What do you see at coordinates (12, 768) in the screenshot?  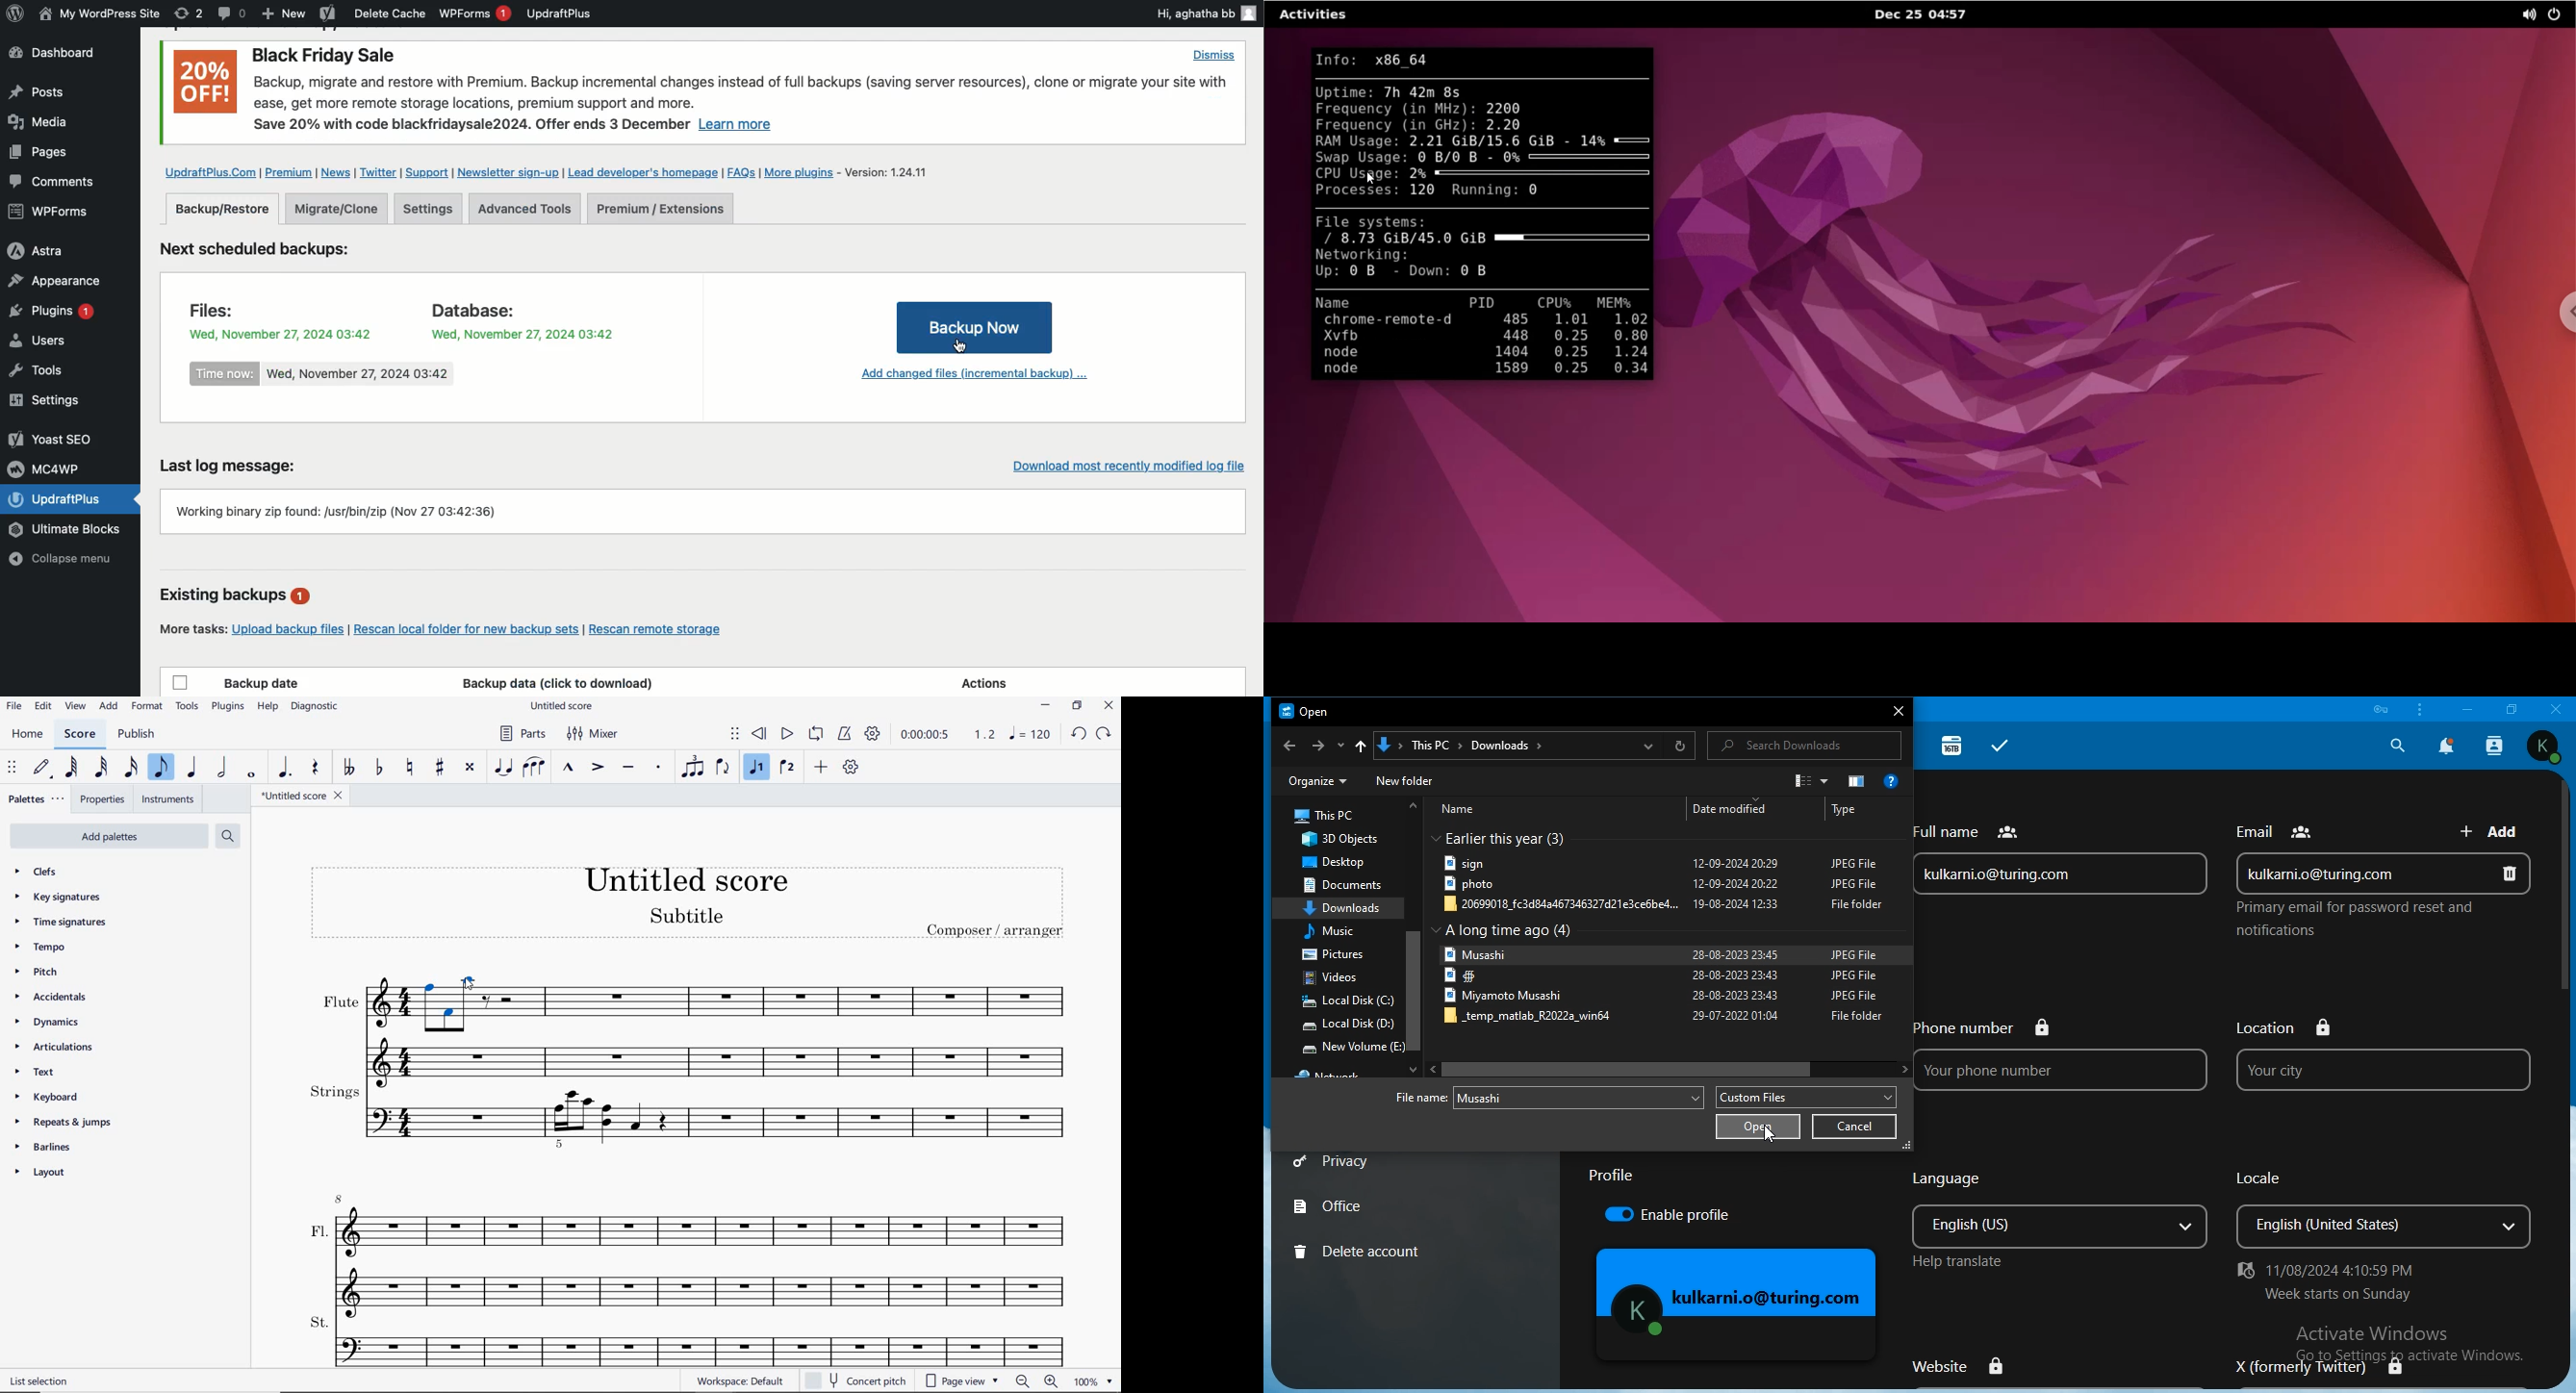 I see `SELECT TO MOVE` at bounding box center [12, 768].